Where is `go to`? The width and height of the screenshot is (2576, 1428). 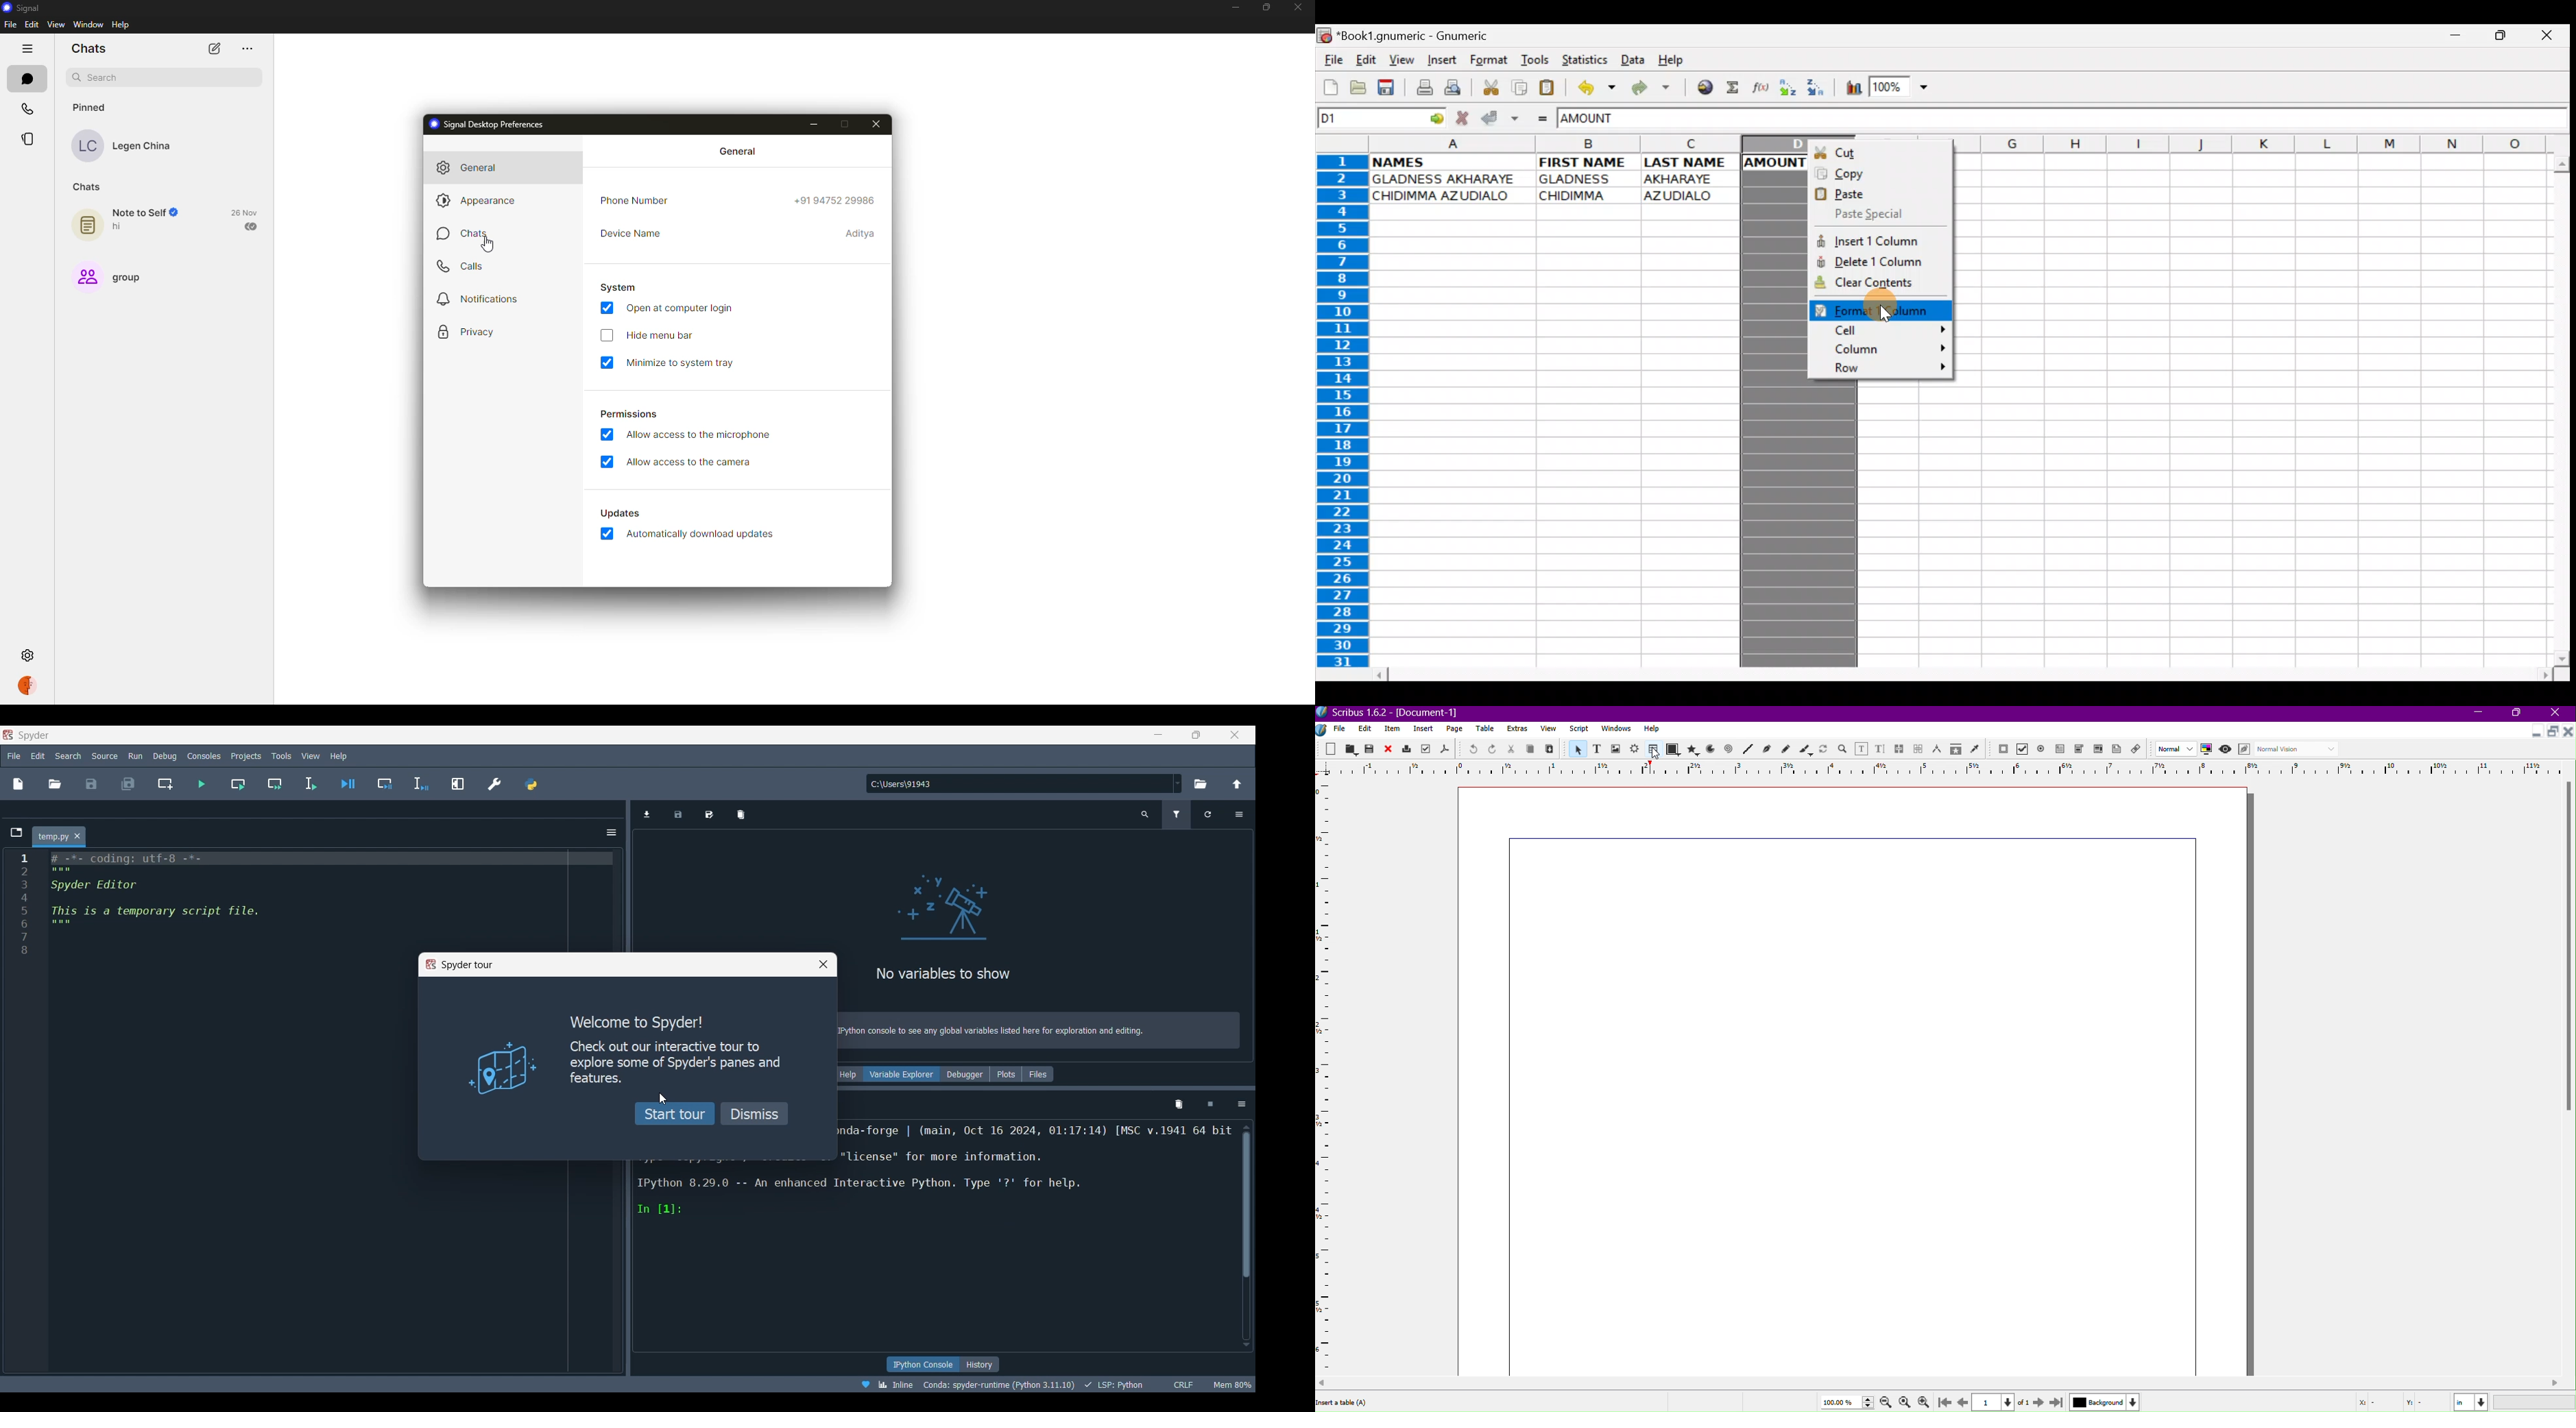
go to is located at coordinates (1439, 119).